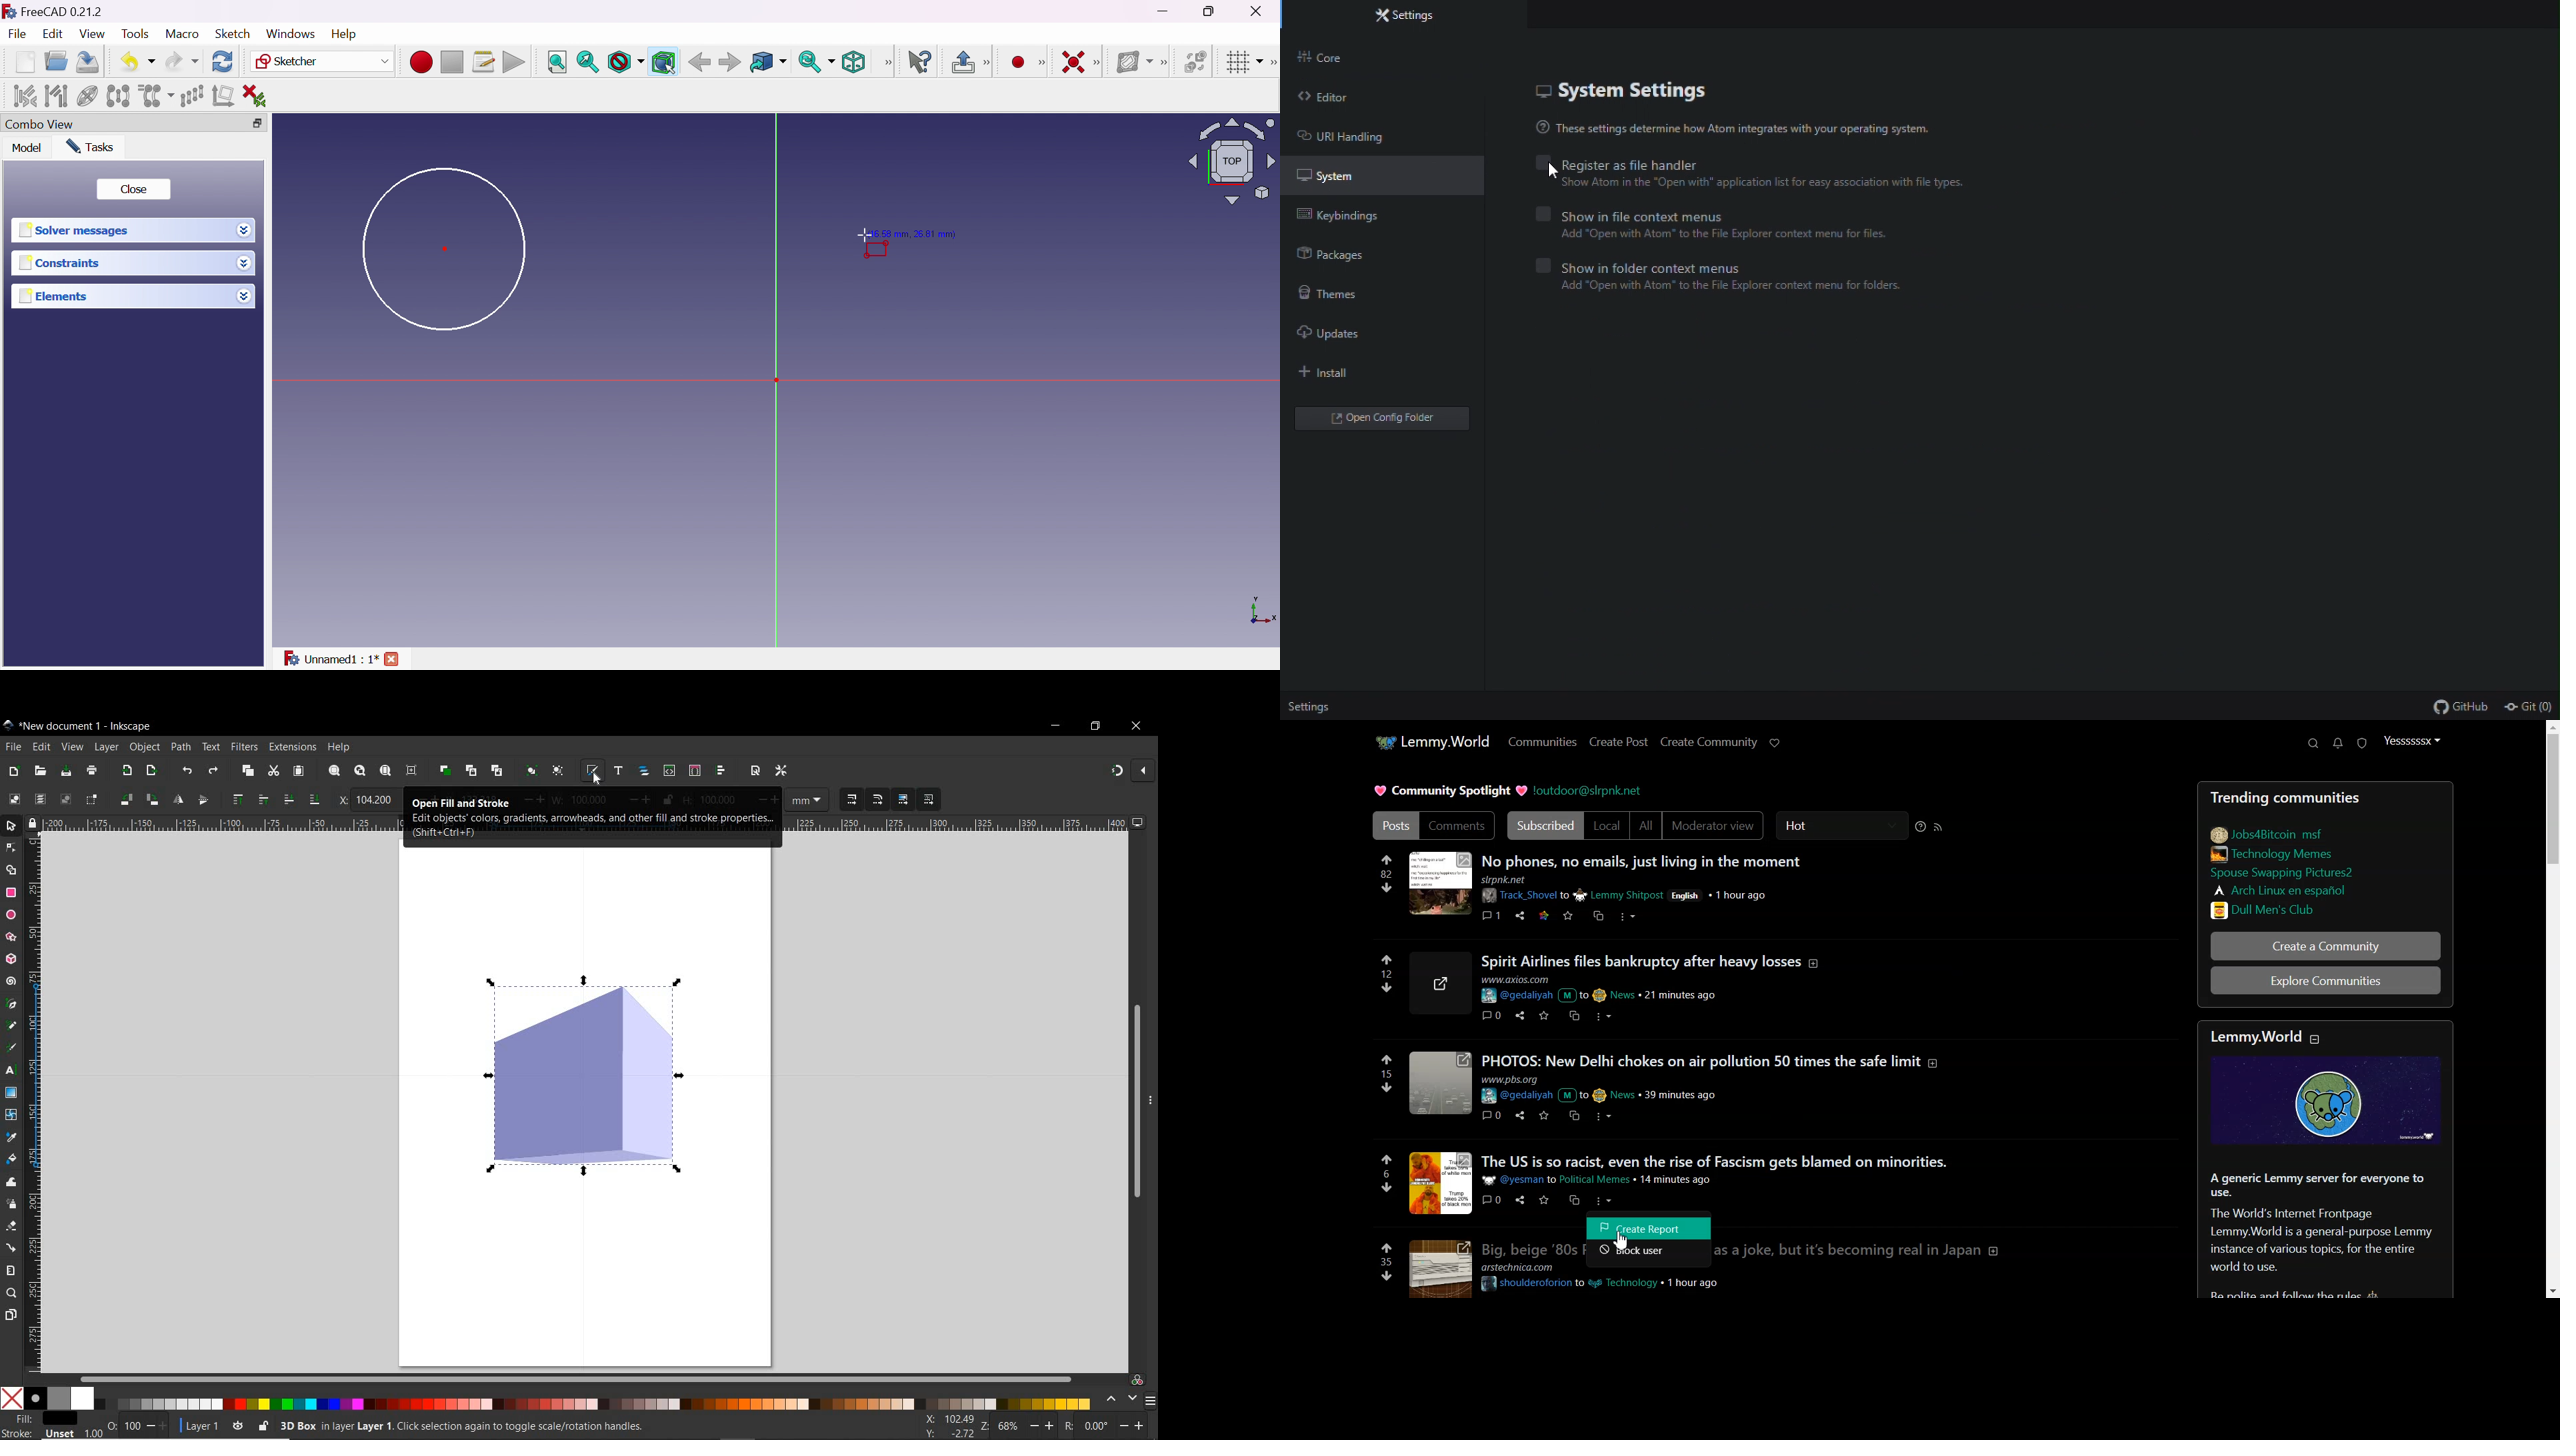 This screenshot has height=1456, width=2576. What do you see at coordinates (913, 233) in the screenshot?
I see `Position` at bounding box center [913, 233].